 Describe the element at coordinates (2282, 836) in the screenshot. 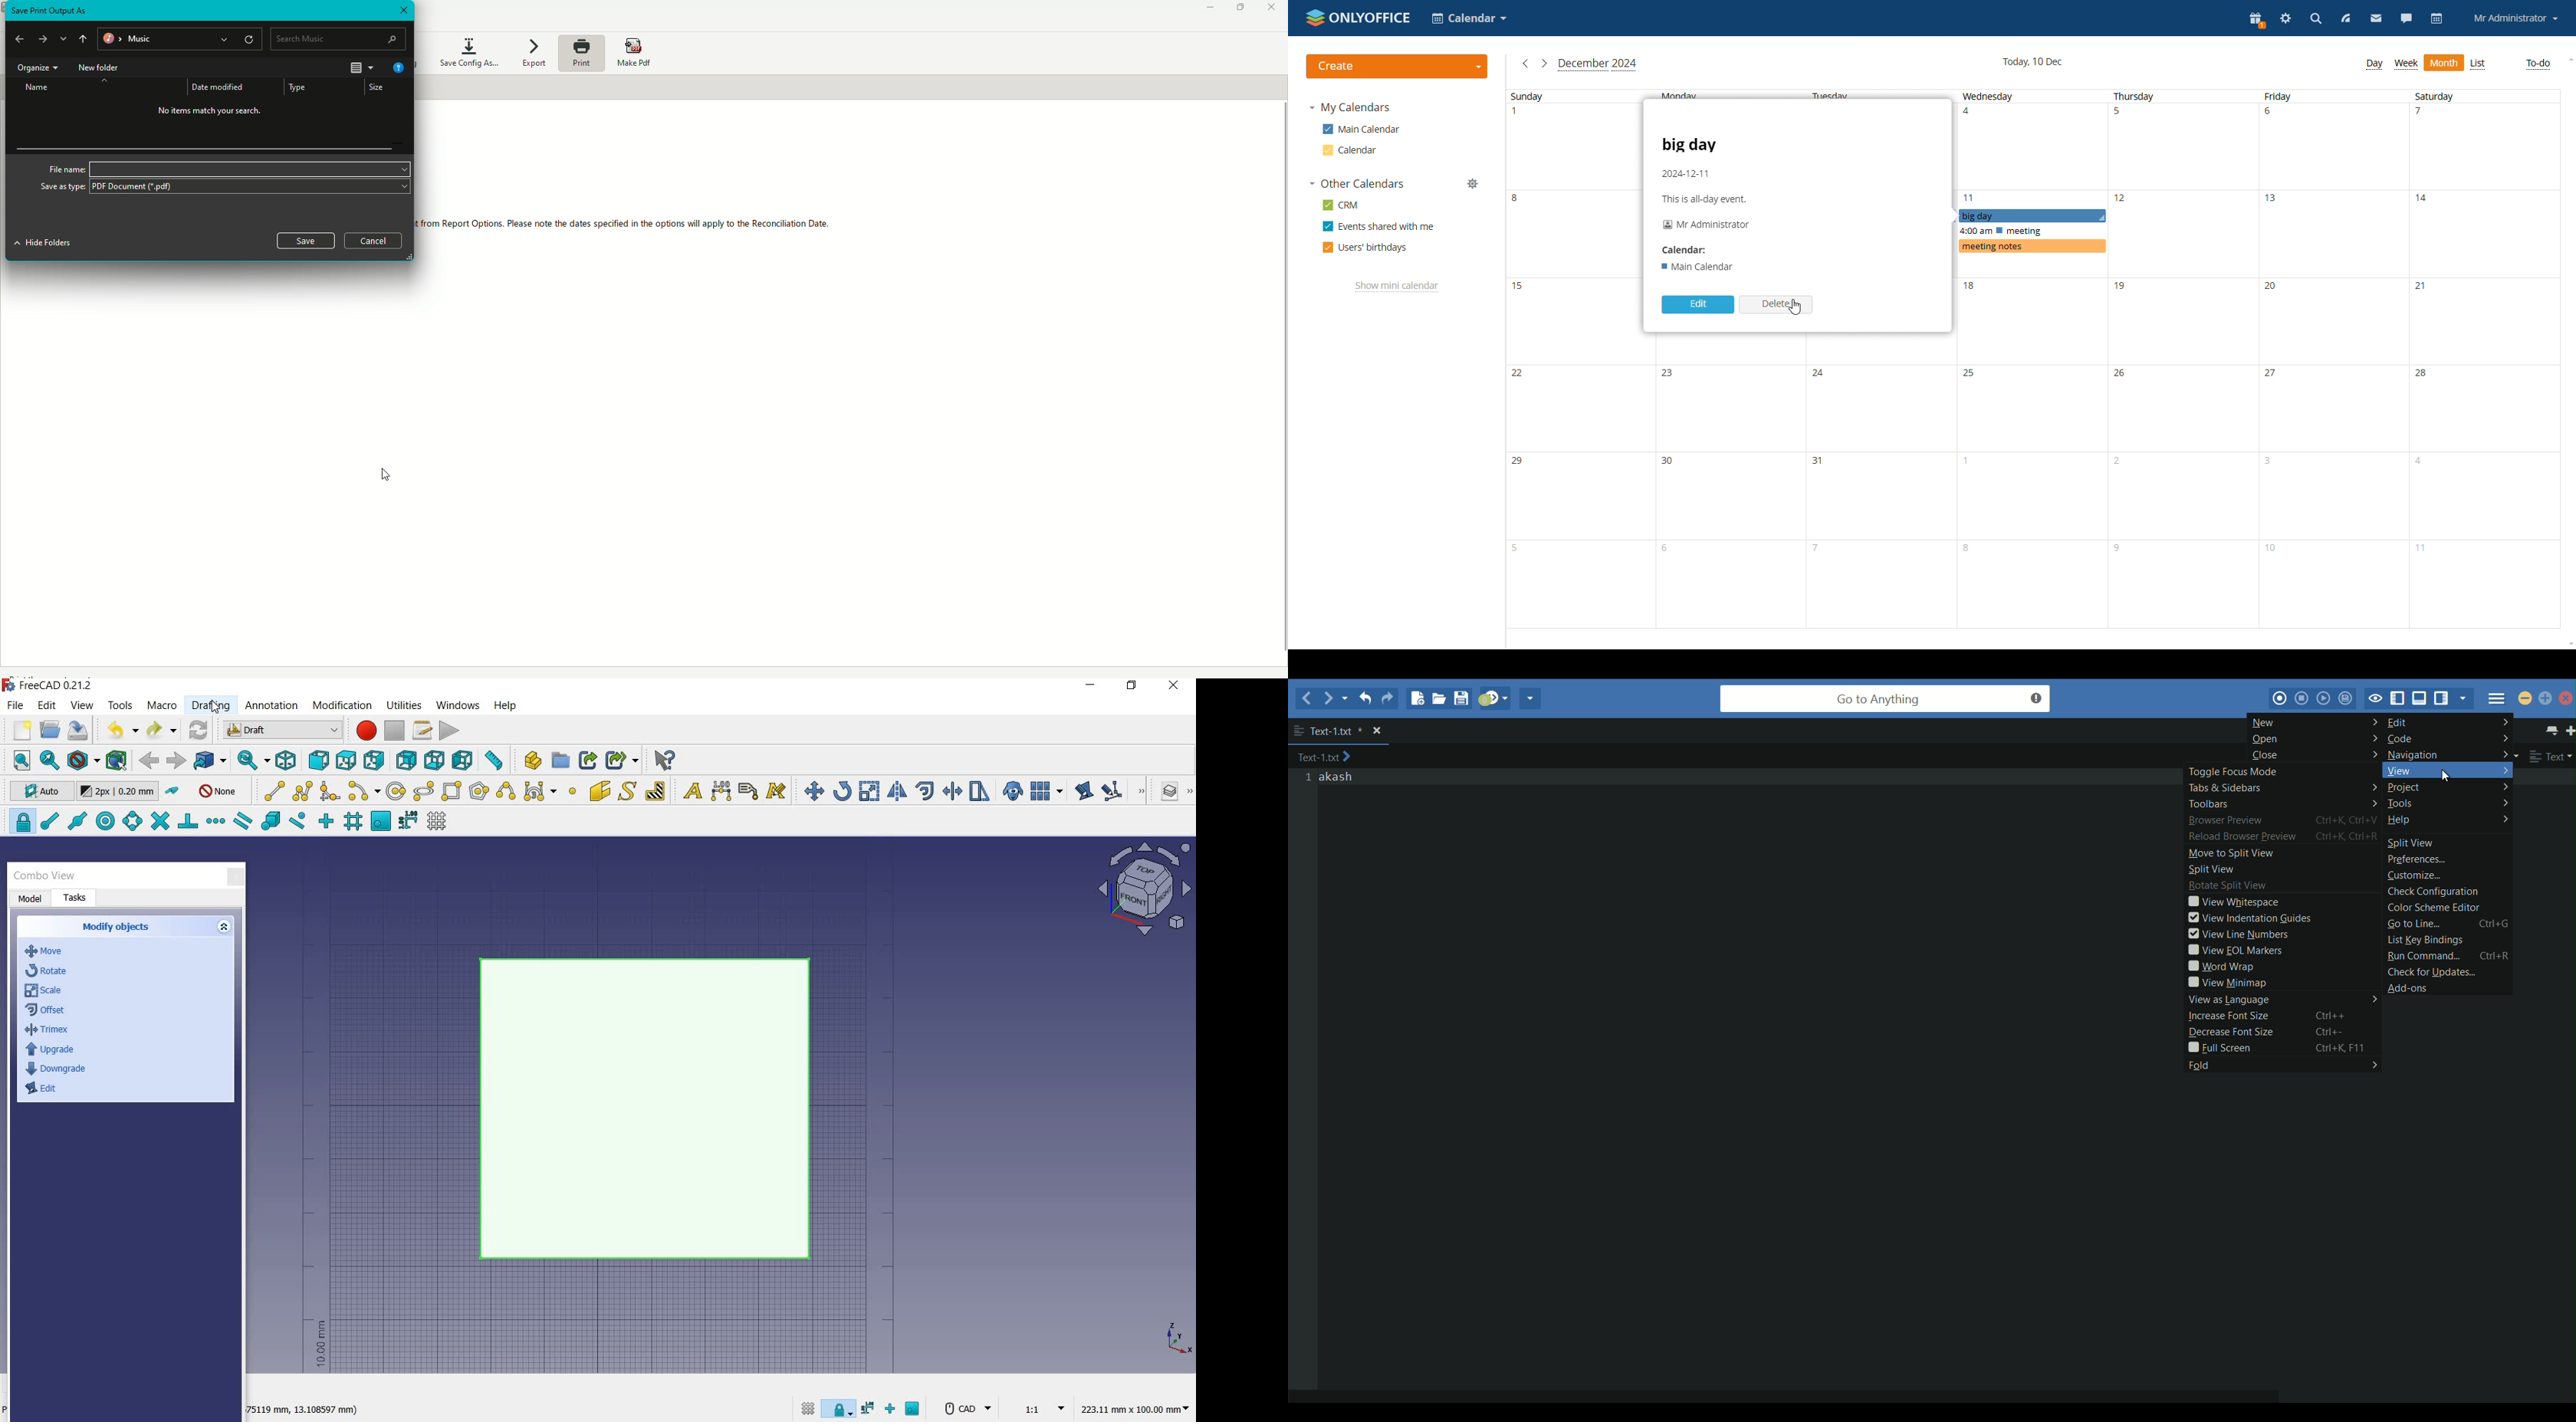

I see `reload browser preview` at that location.